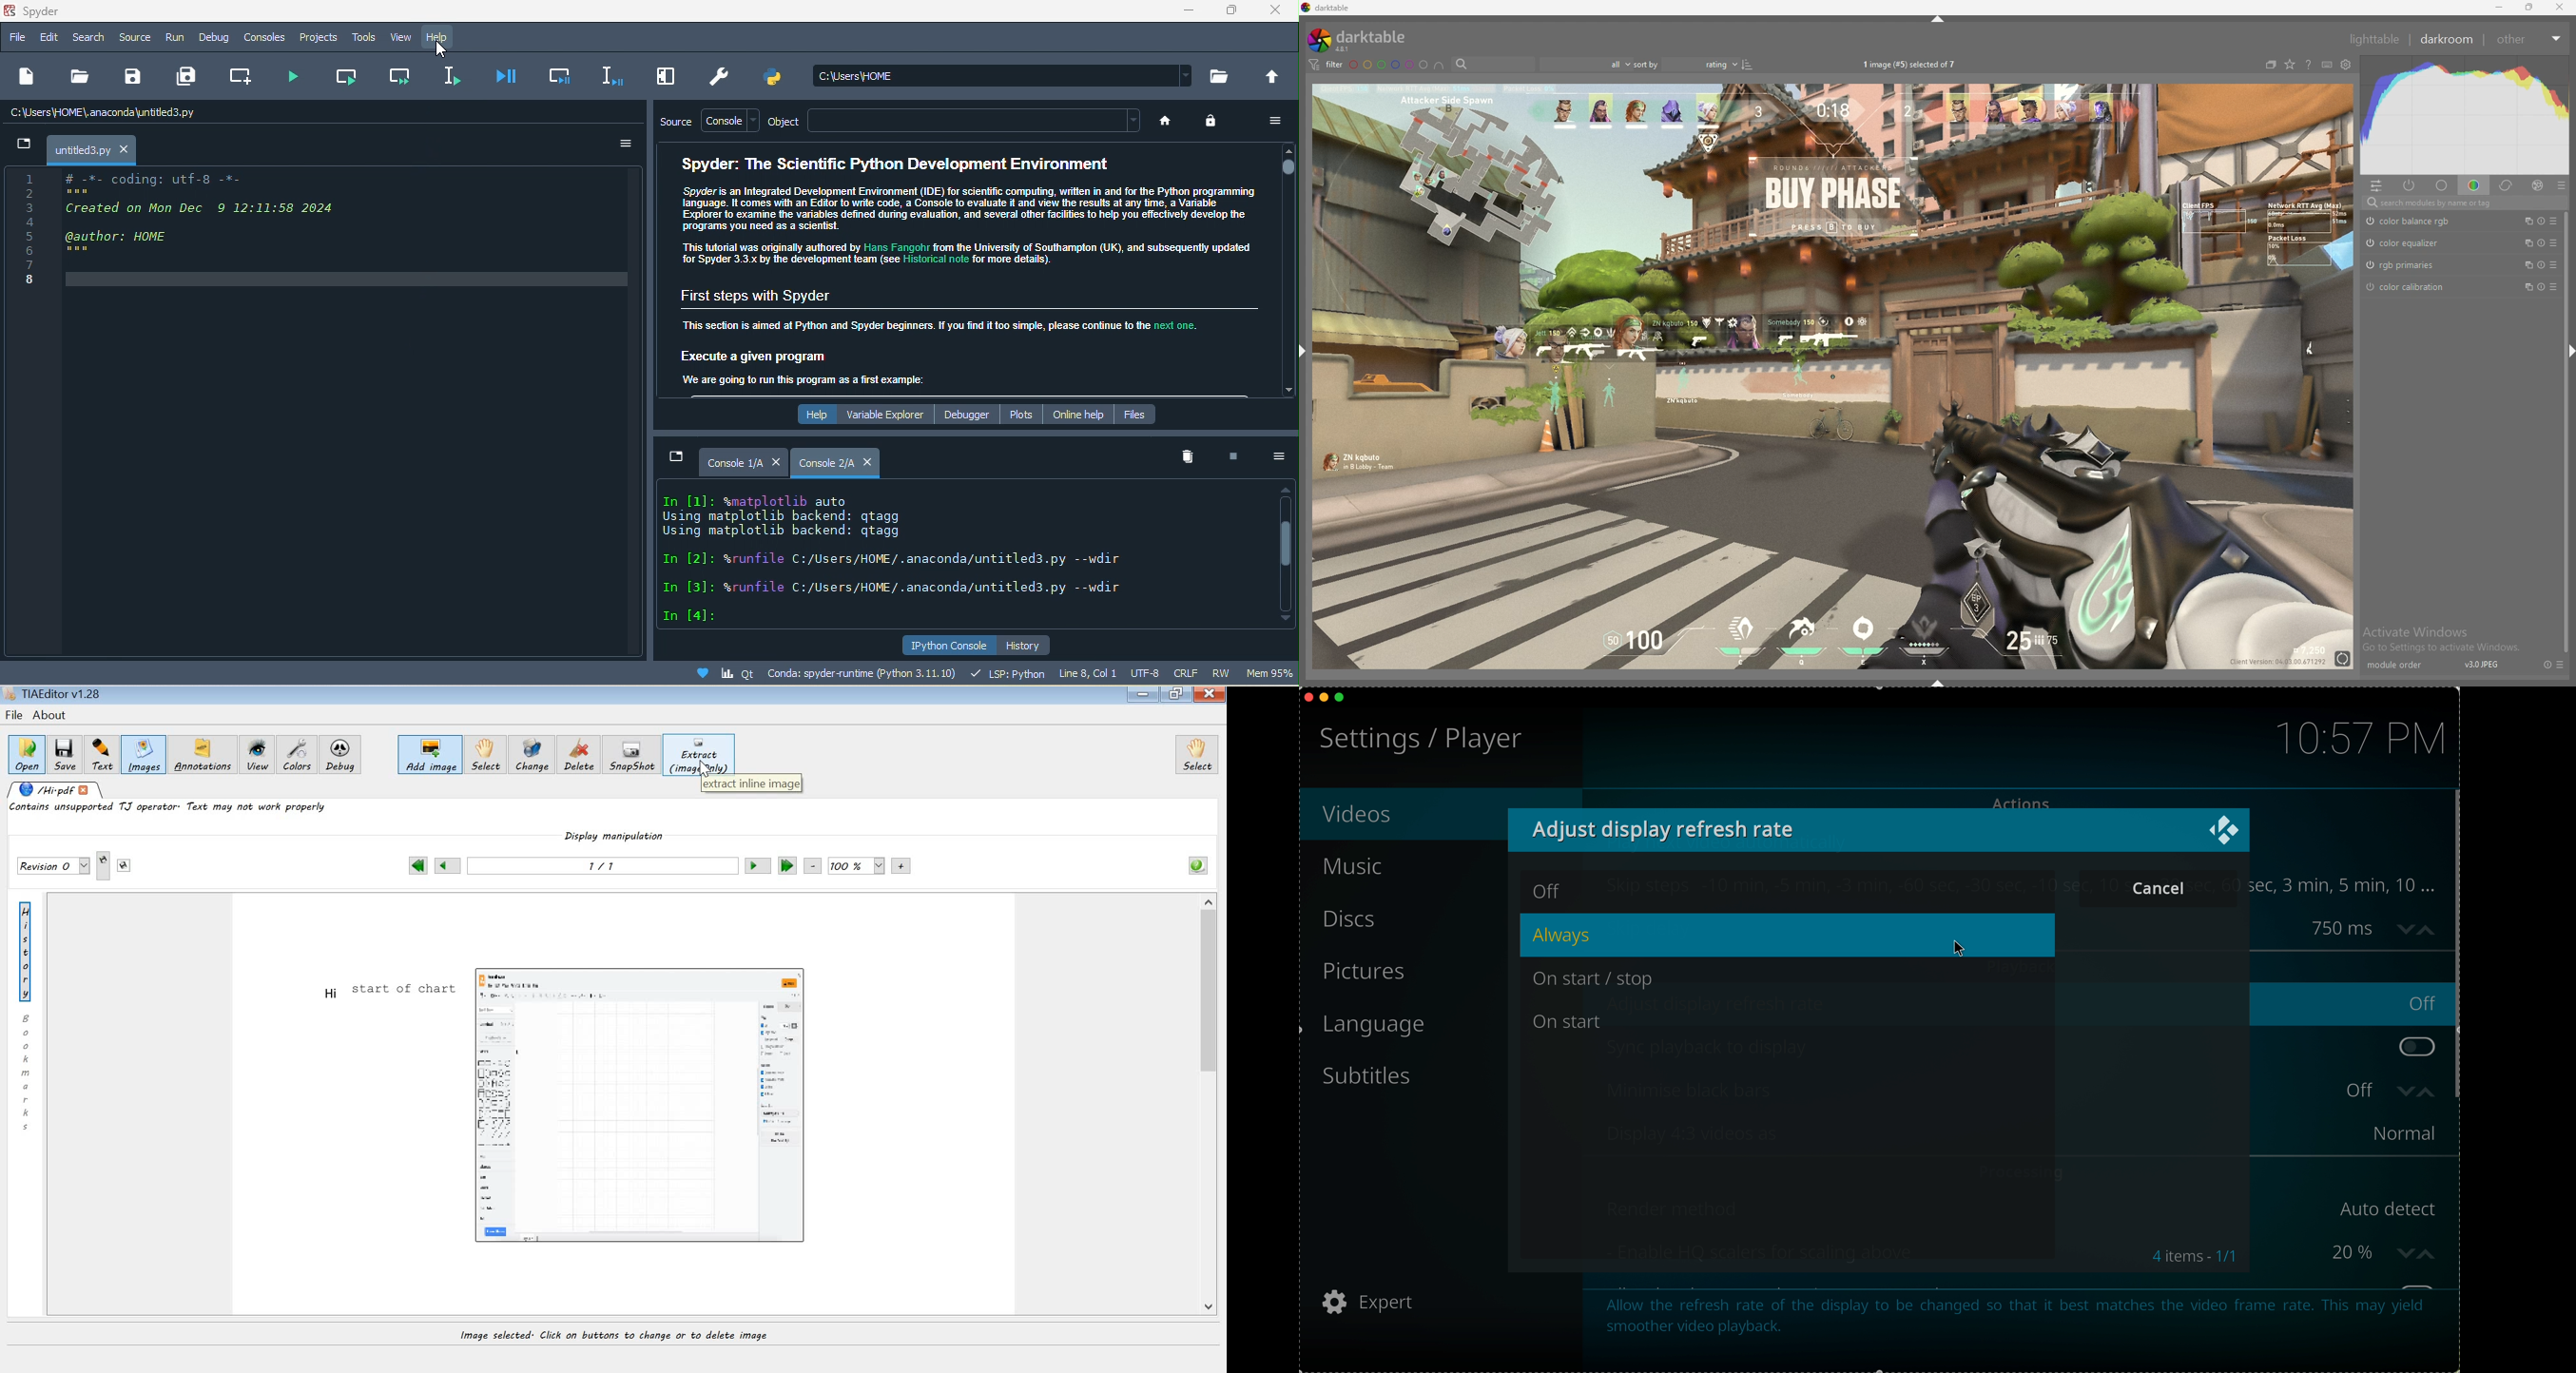 The width and height of the screenshot is (2576, 1400). What do you see at coordinates (51, 717) in the screenshot?
I see `about` at bounding box center [51, 717].